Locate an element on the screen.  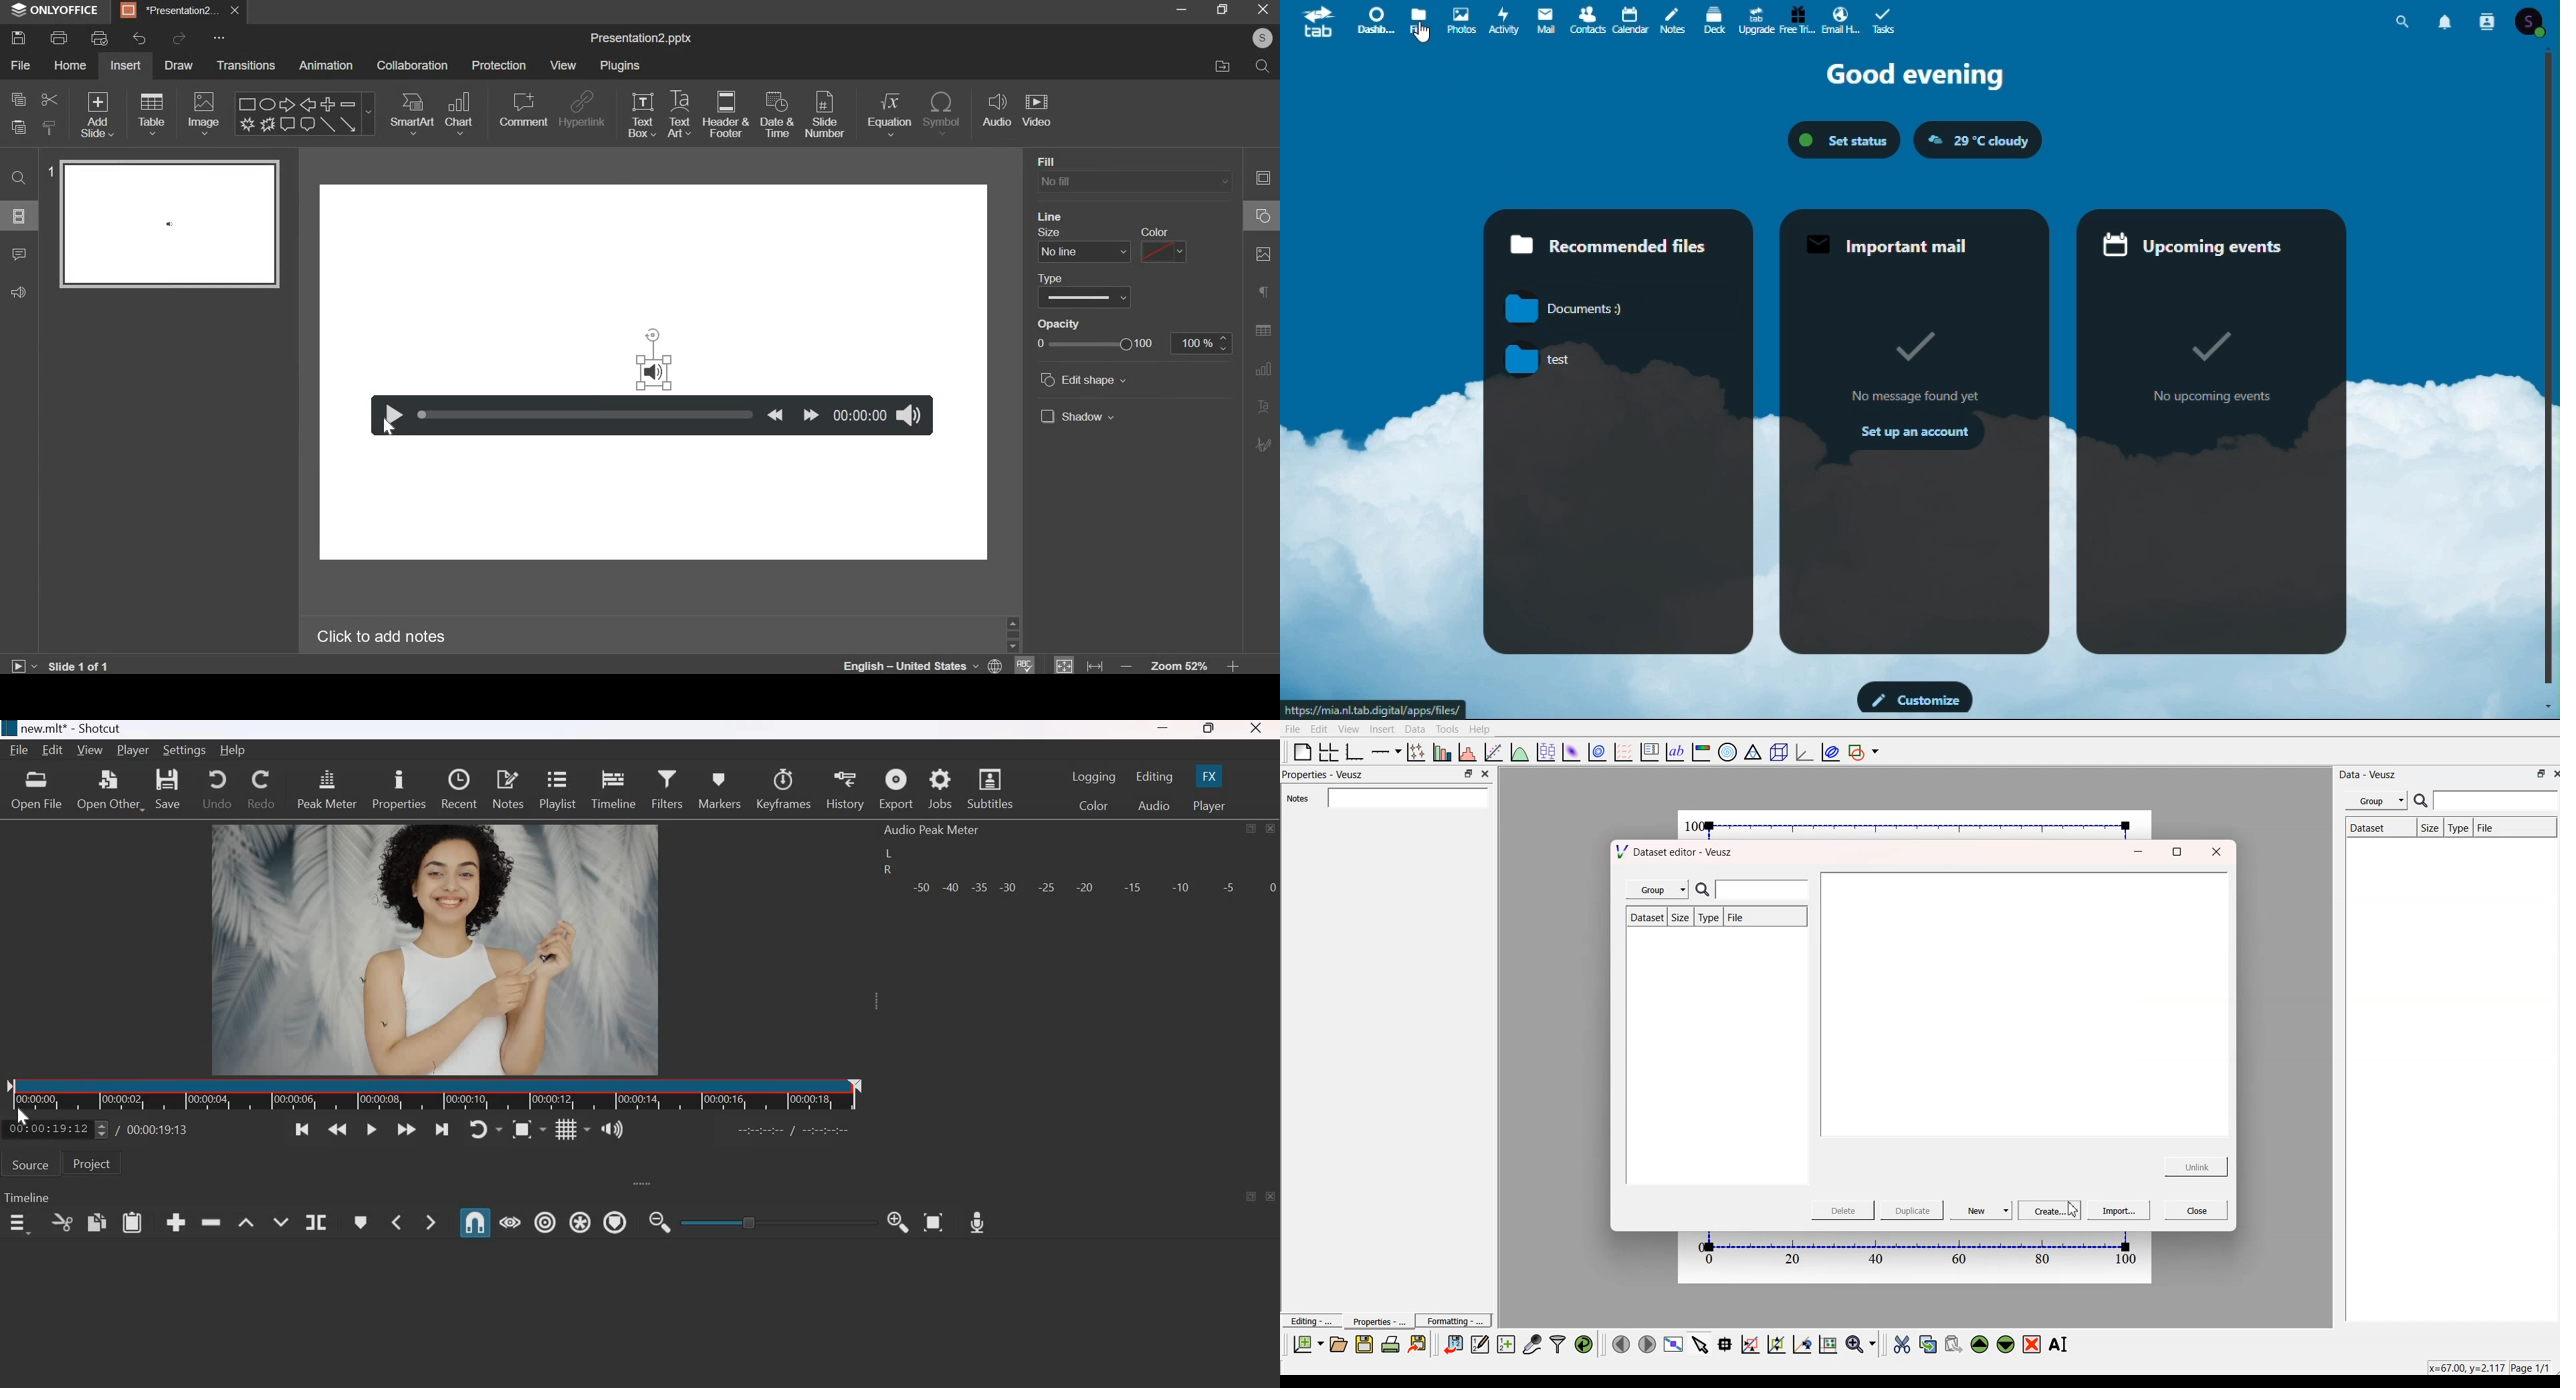
Scrub while dragging is located at coordinates (511, 1222).